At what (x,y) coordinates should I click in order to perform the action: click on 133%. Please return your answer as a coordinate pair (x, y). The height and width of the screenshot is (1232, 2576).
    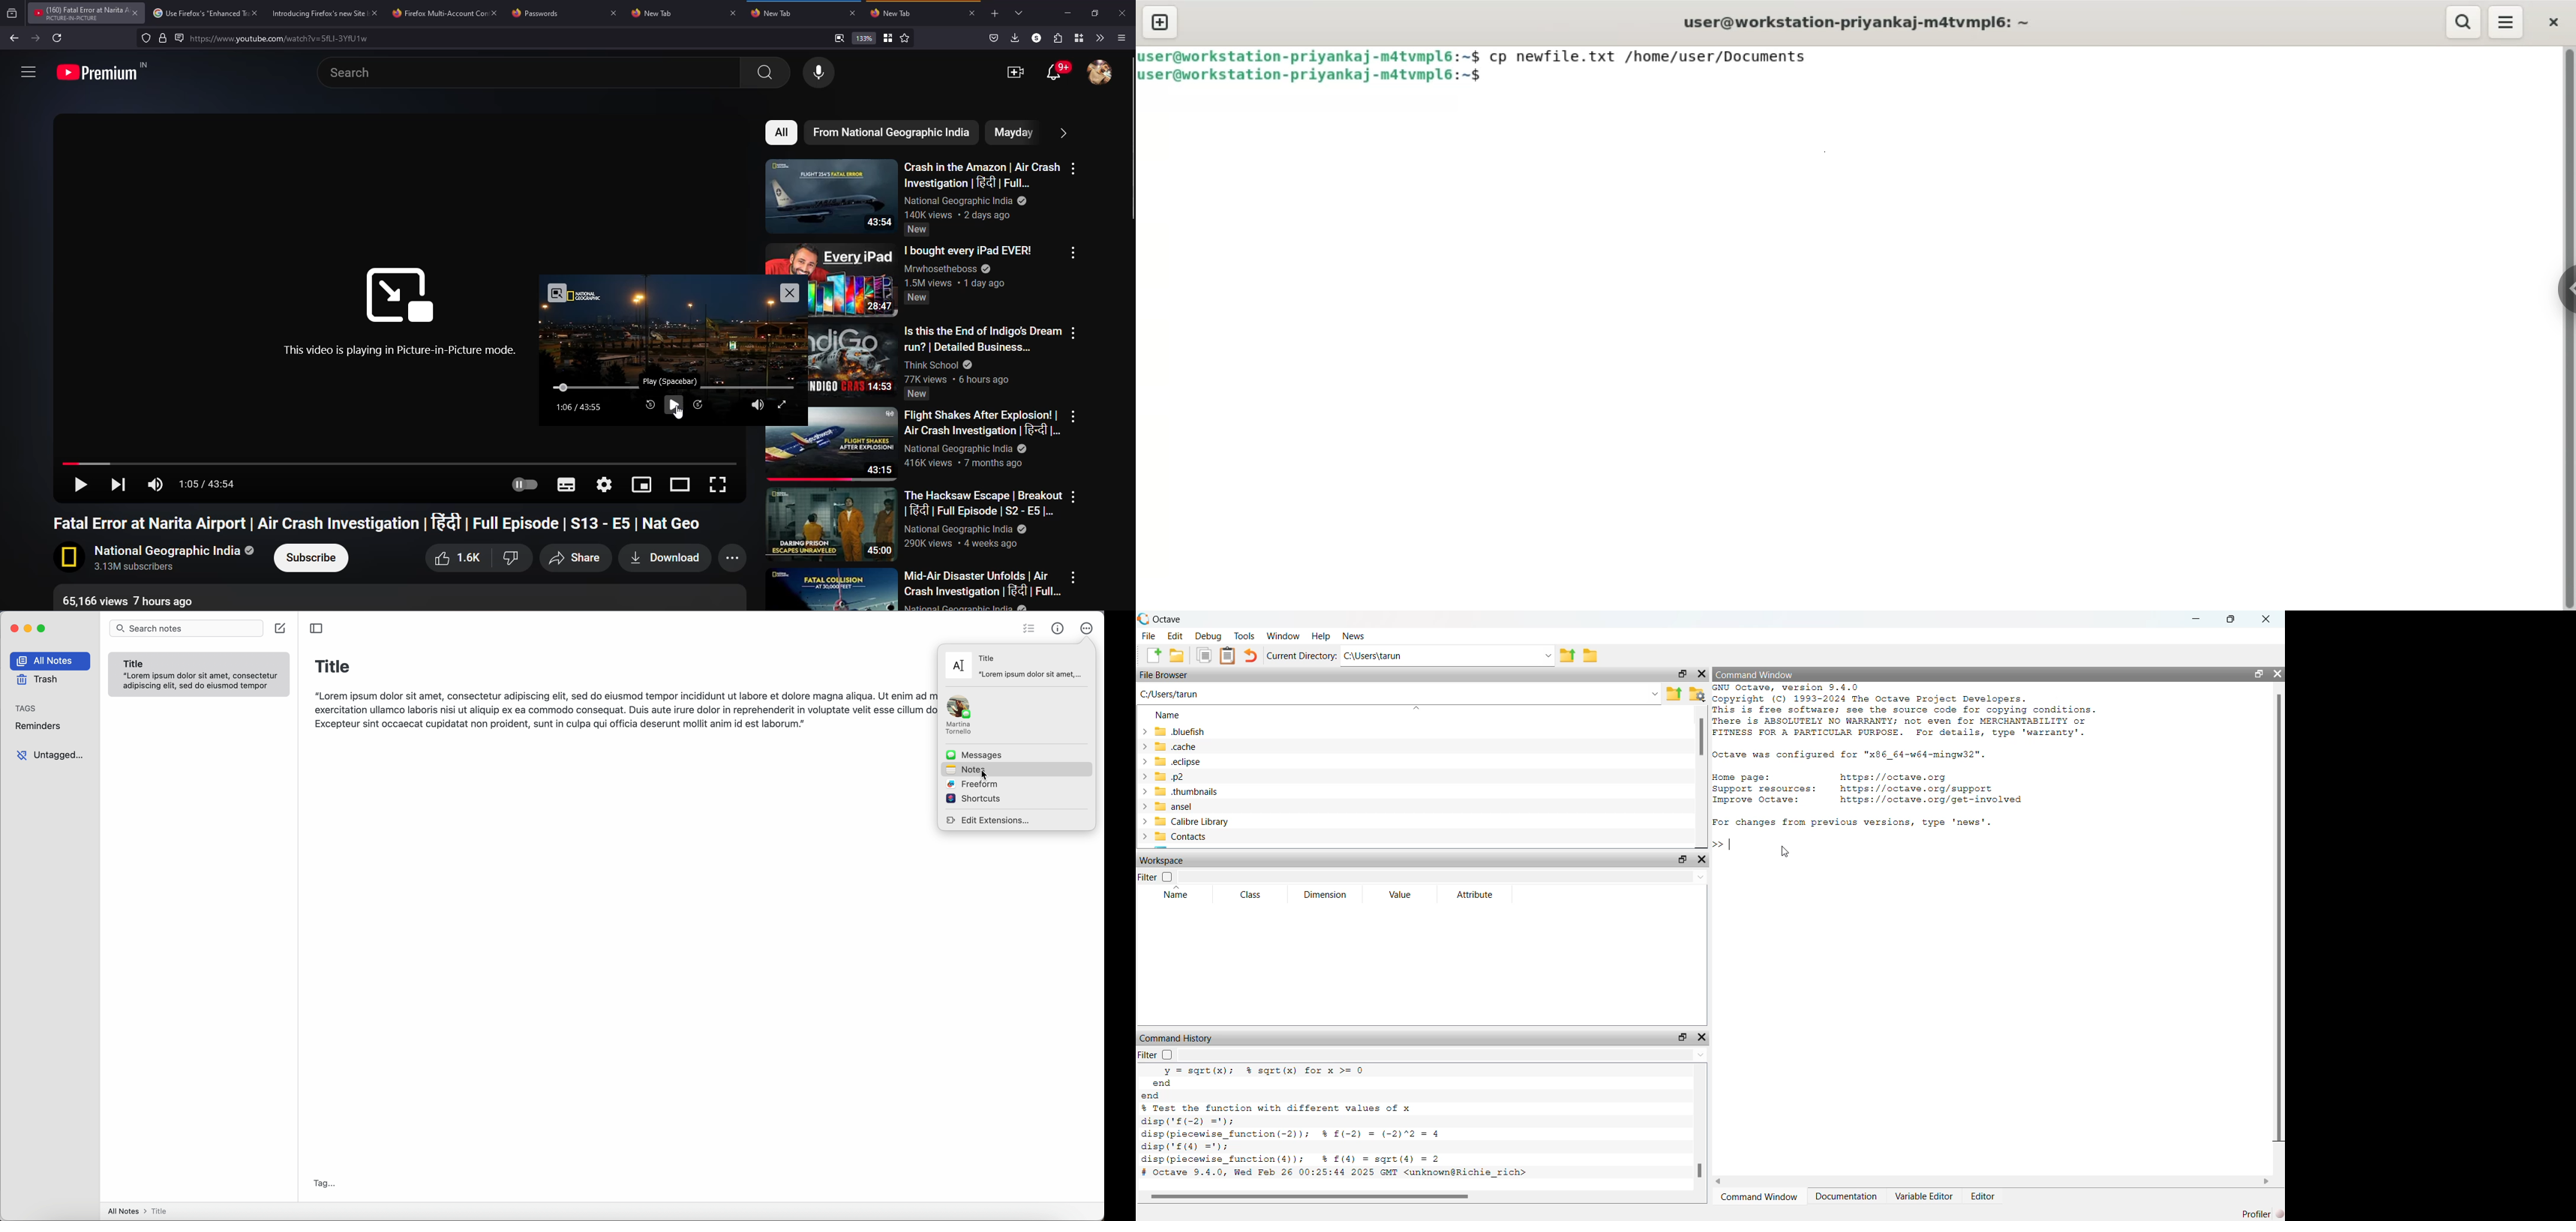
    Looking at the image, I should click on (864, 38).